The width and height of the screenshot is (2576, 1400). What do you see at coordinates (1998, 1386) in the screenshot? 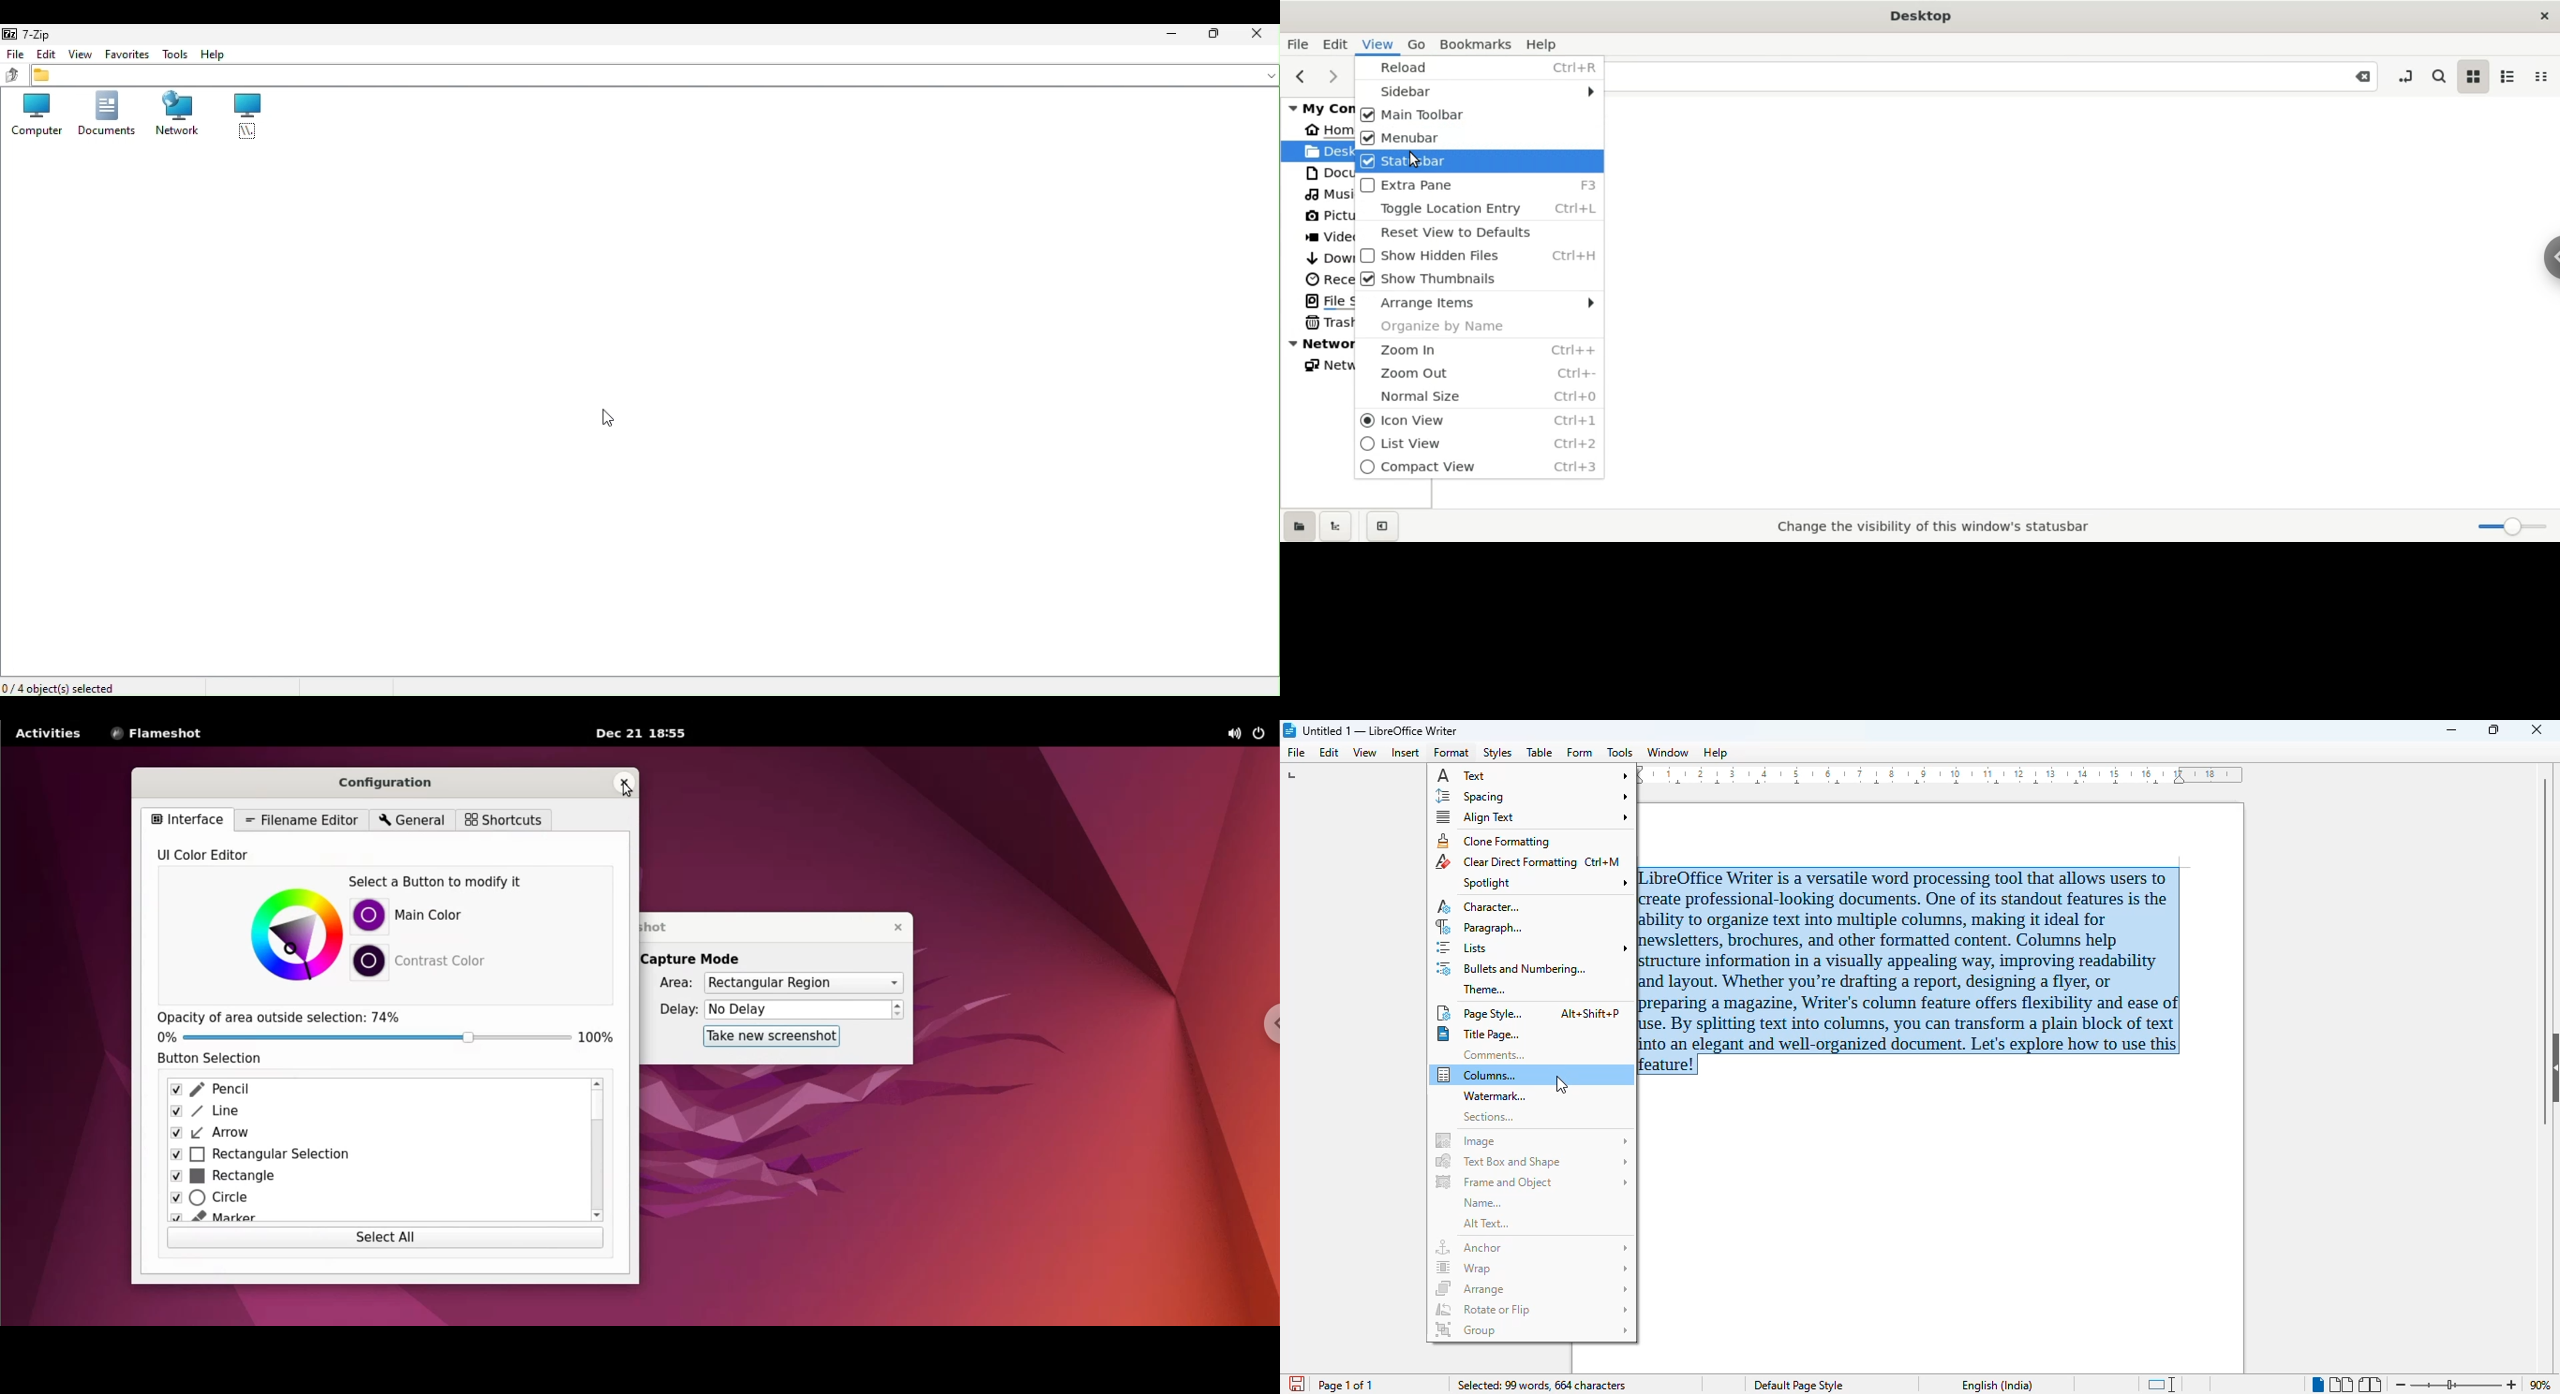
I see `English (India)` at bounding box center [1998, 1386].